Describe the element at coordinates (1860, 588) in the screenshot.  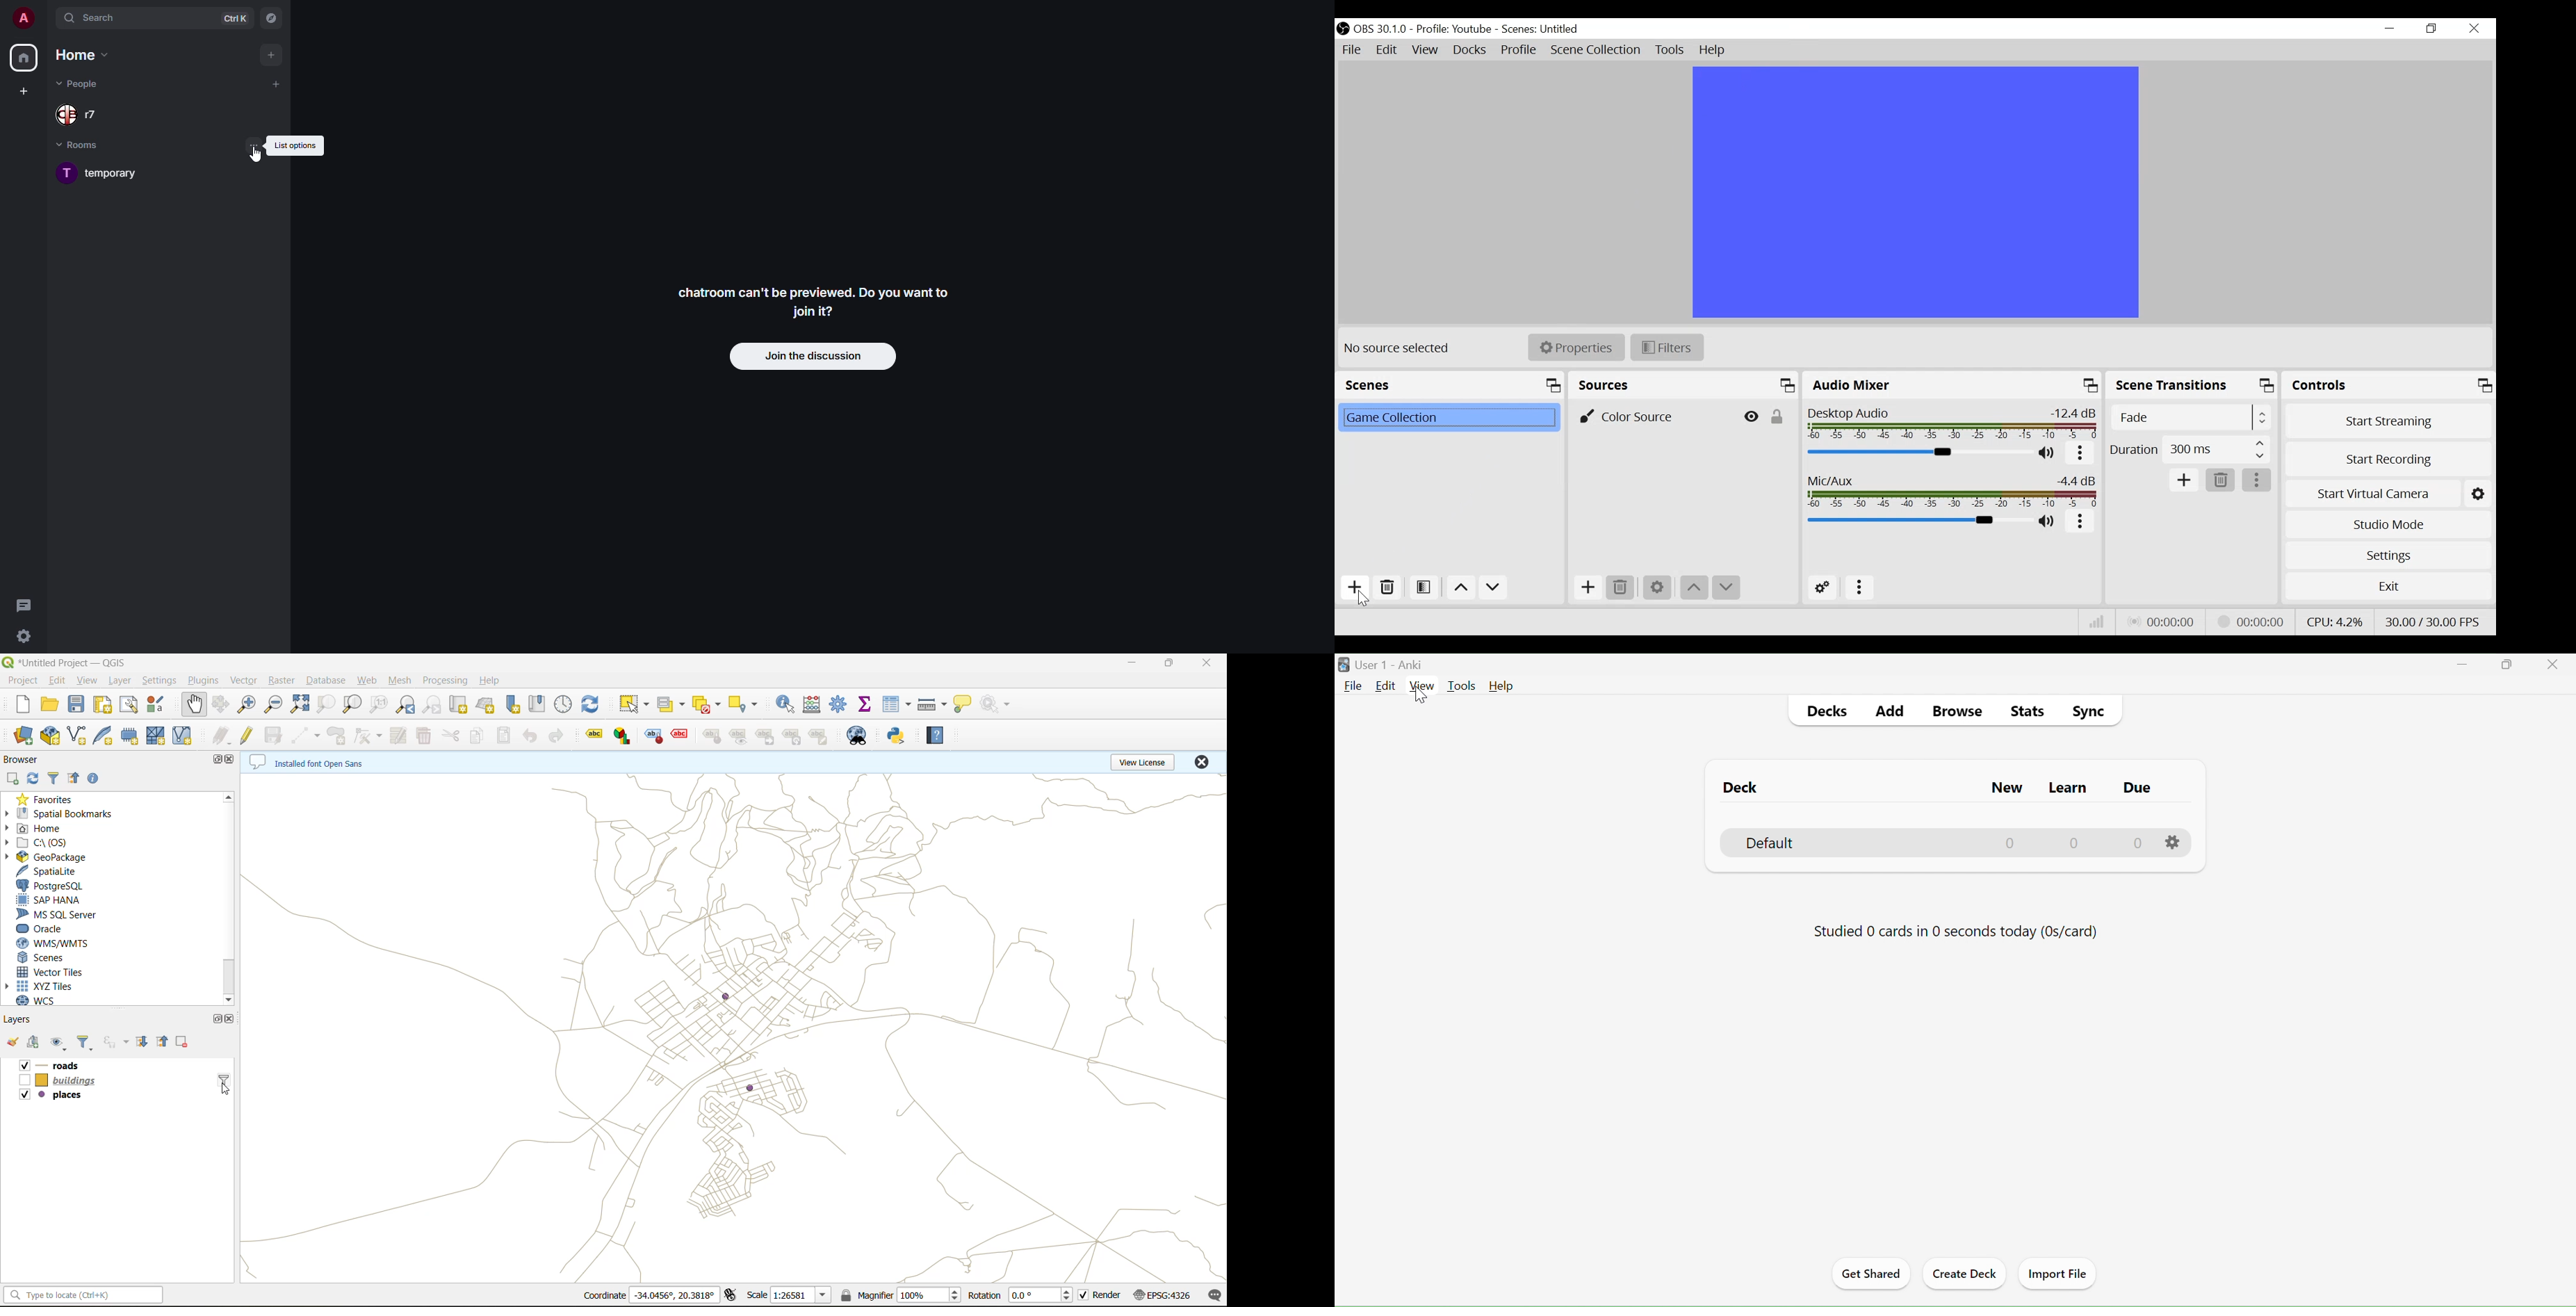
I see `more options` at that location.